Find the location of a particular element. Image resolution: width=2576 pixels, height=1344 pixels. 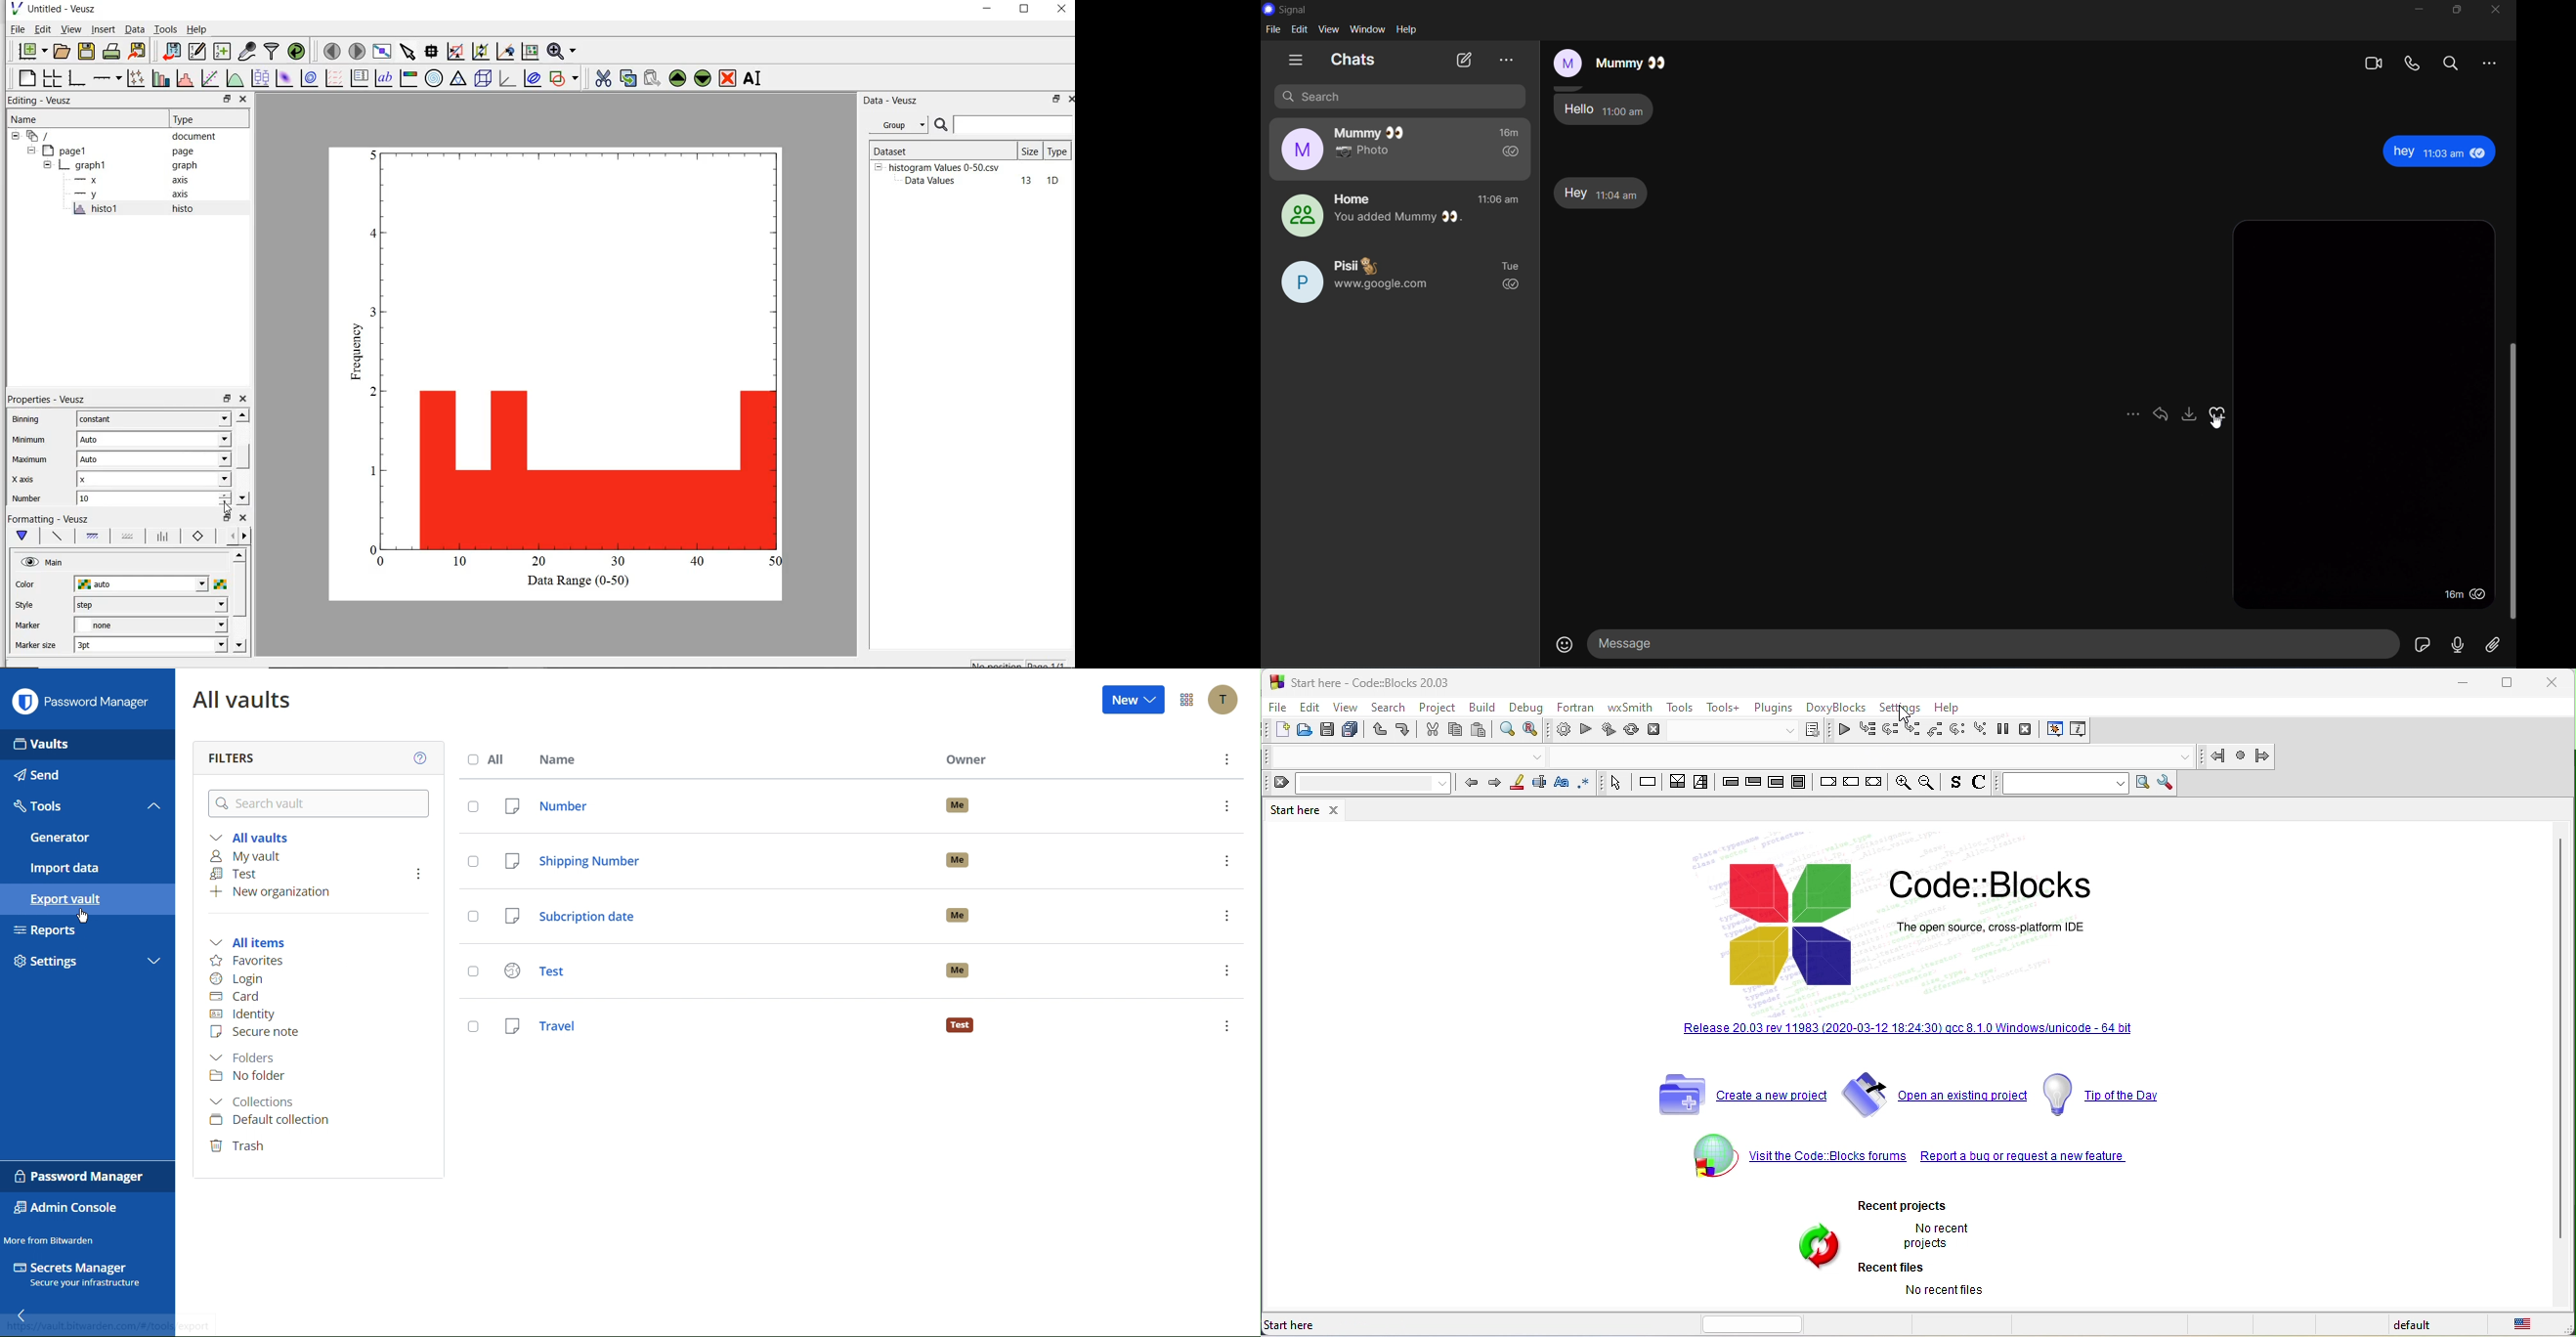

paste is located at coordinates (1484, 731).